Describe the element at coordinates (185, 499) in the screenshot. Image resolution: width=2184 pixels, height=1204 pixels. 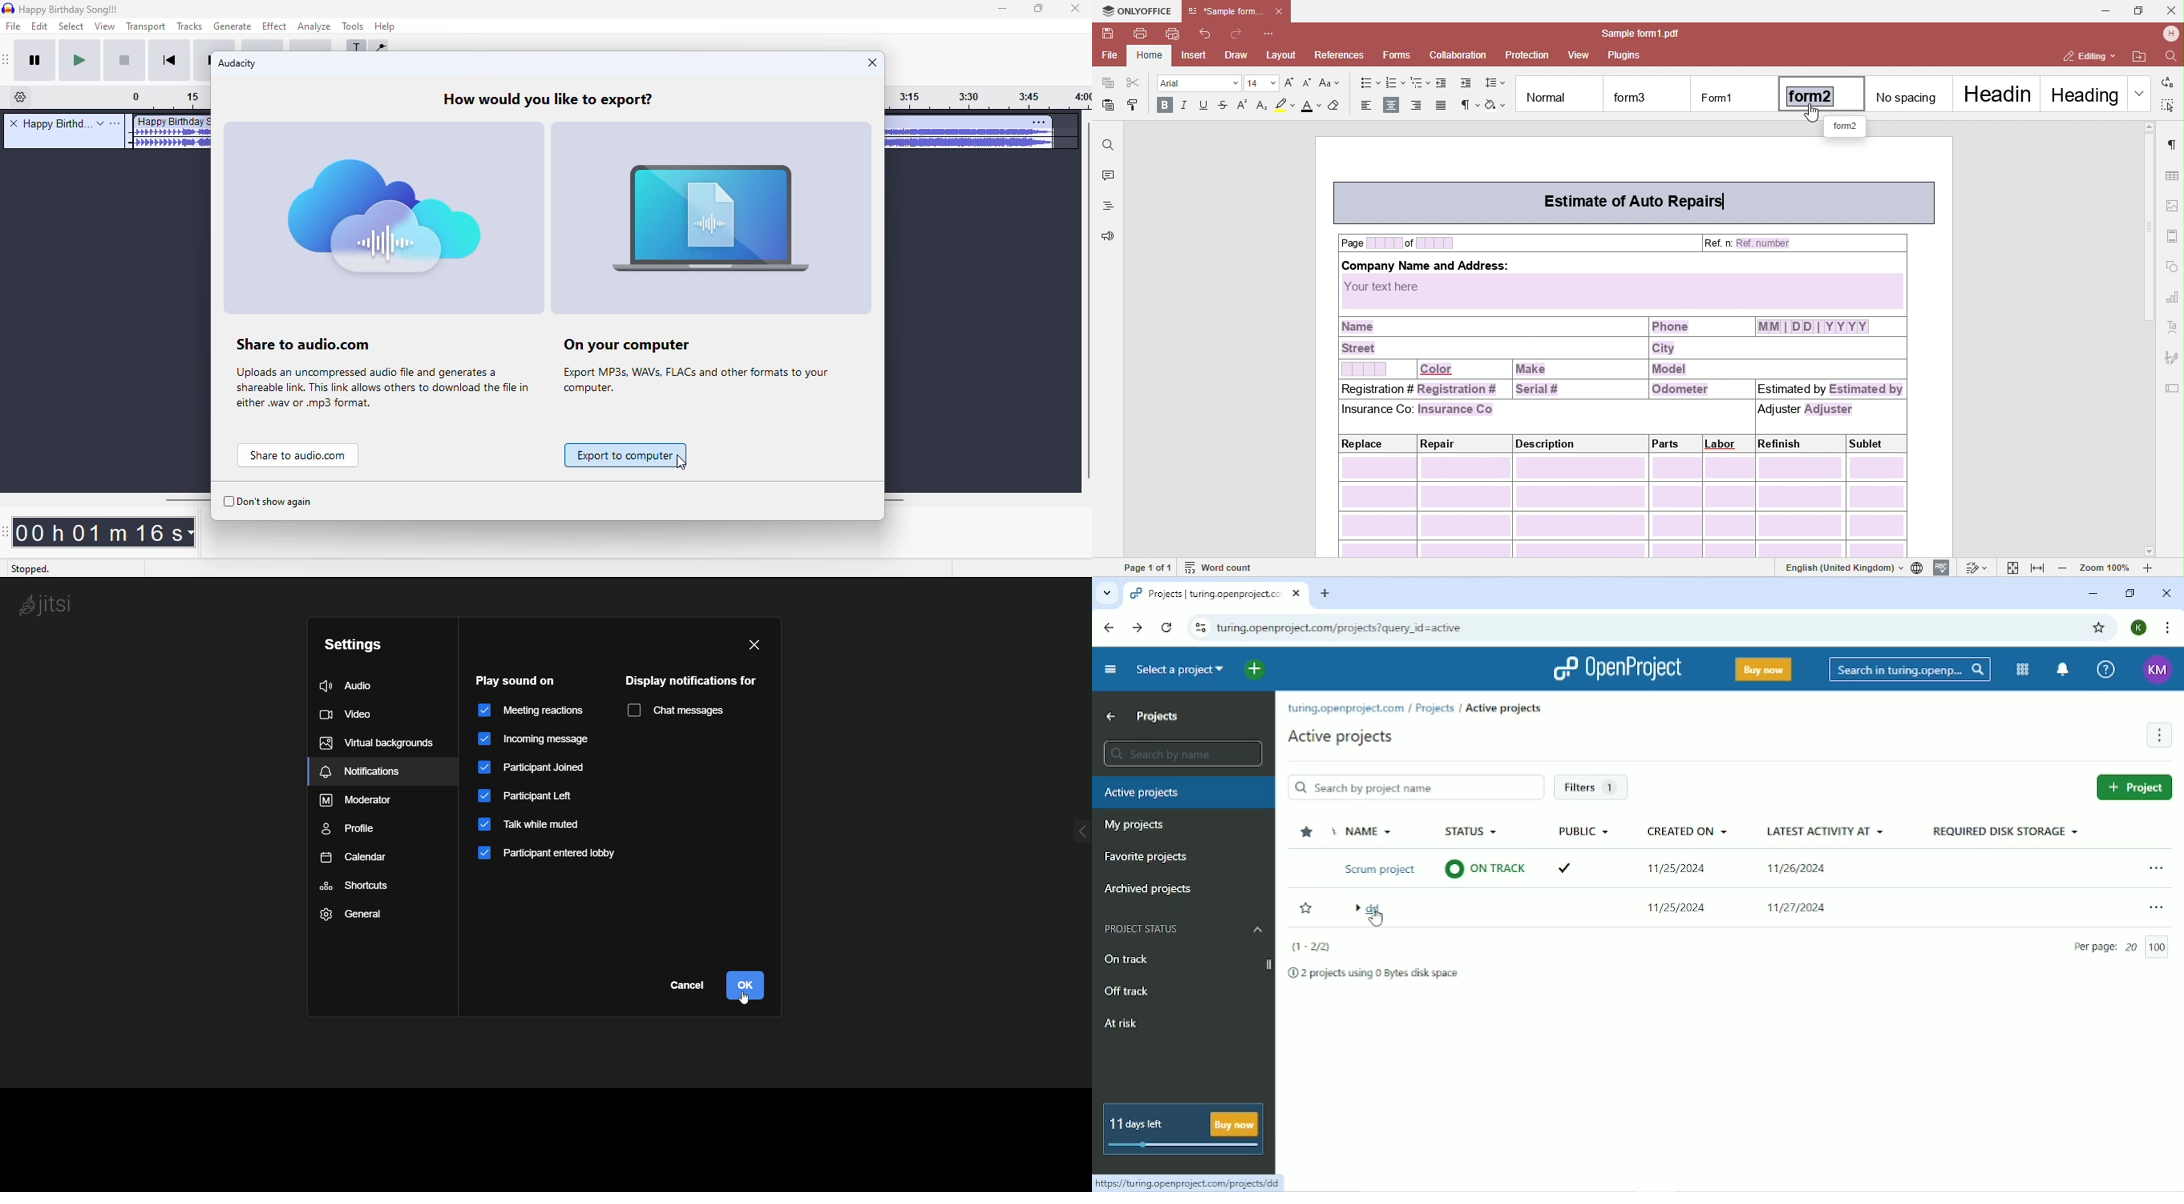
I see `horizontal scroll bar` at that location.